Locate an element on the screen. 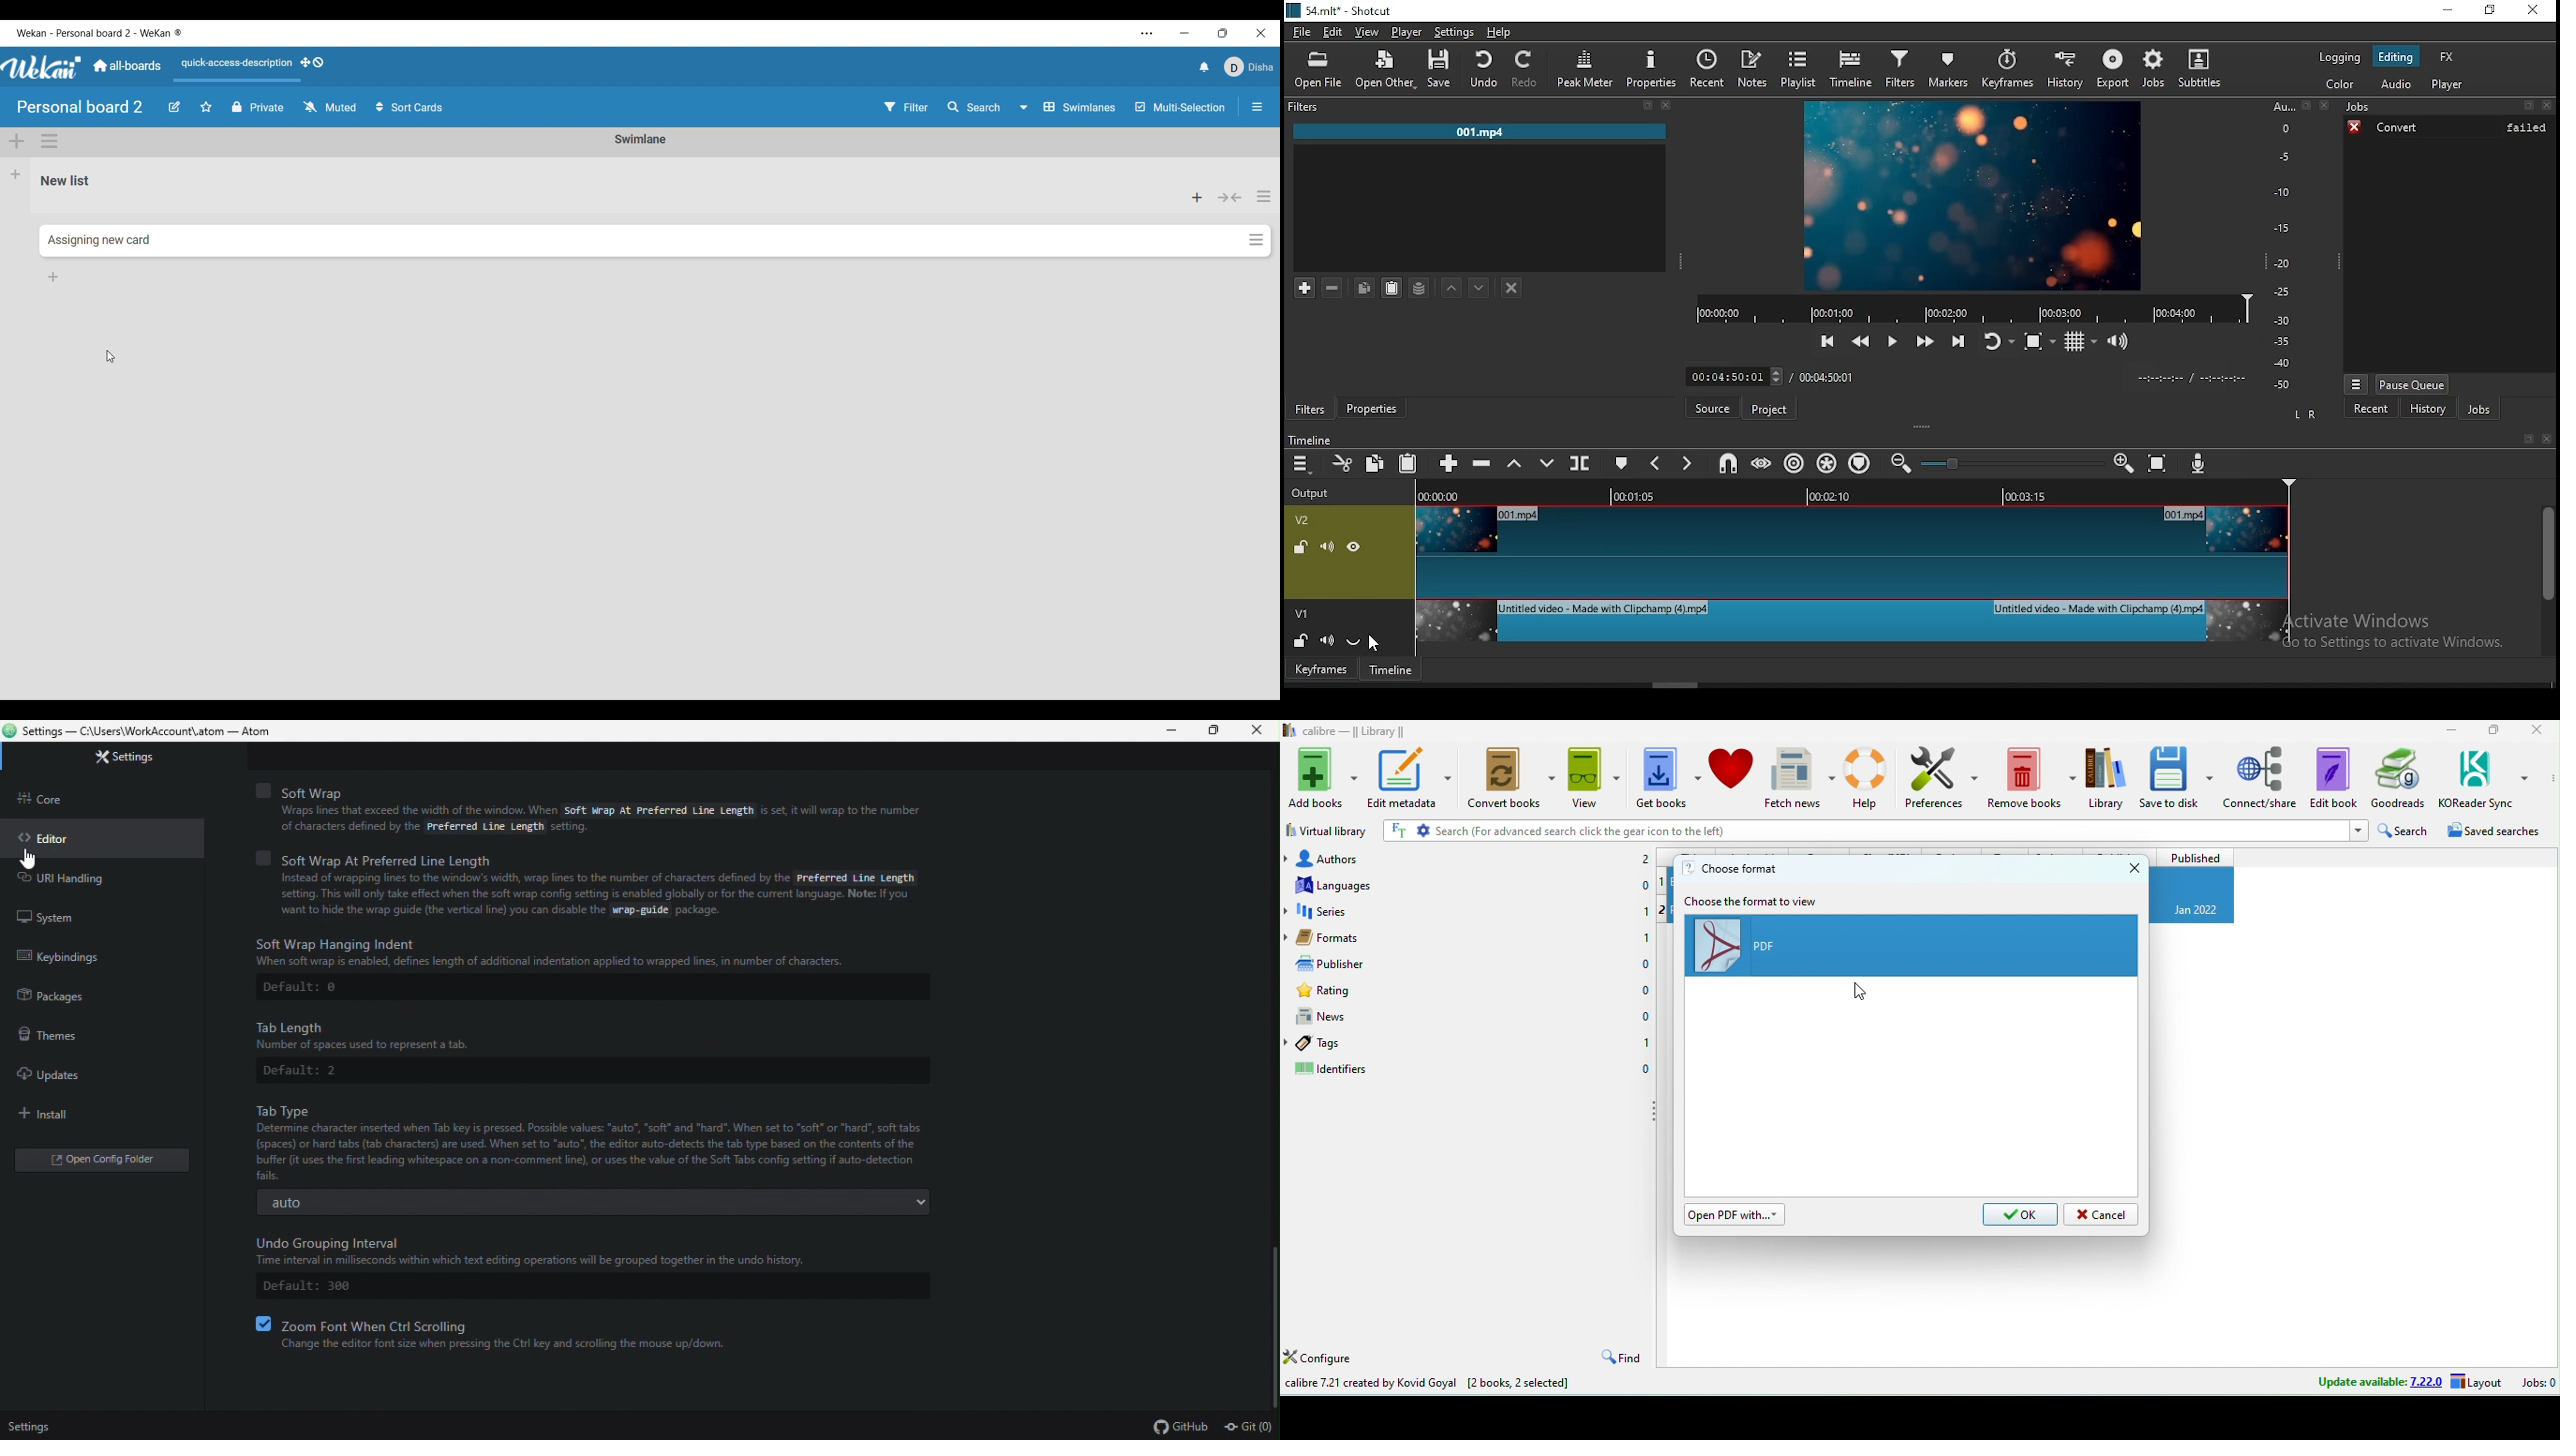 The image size is (2576, 1456). peak meter is located at coordinates (1583, 68).